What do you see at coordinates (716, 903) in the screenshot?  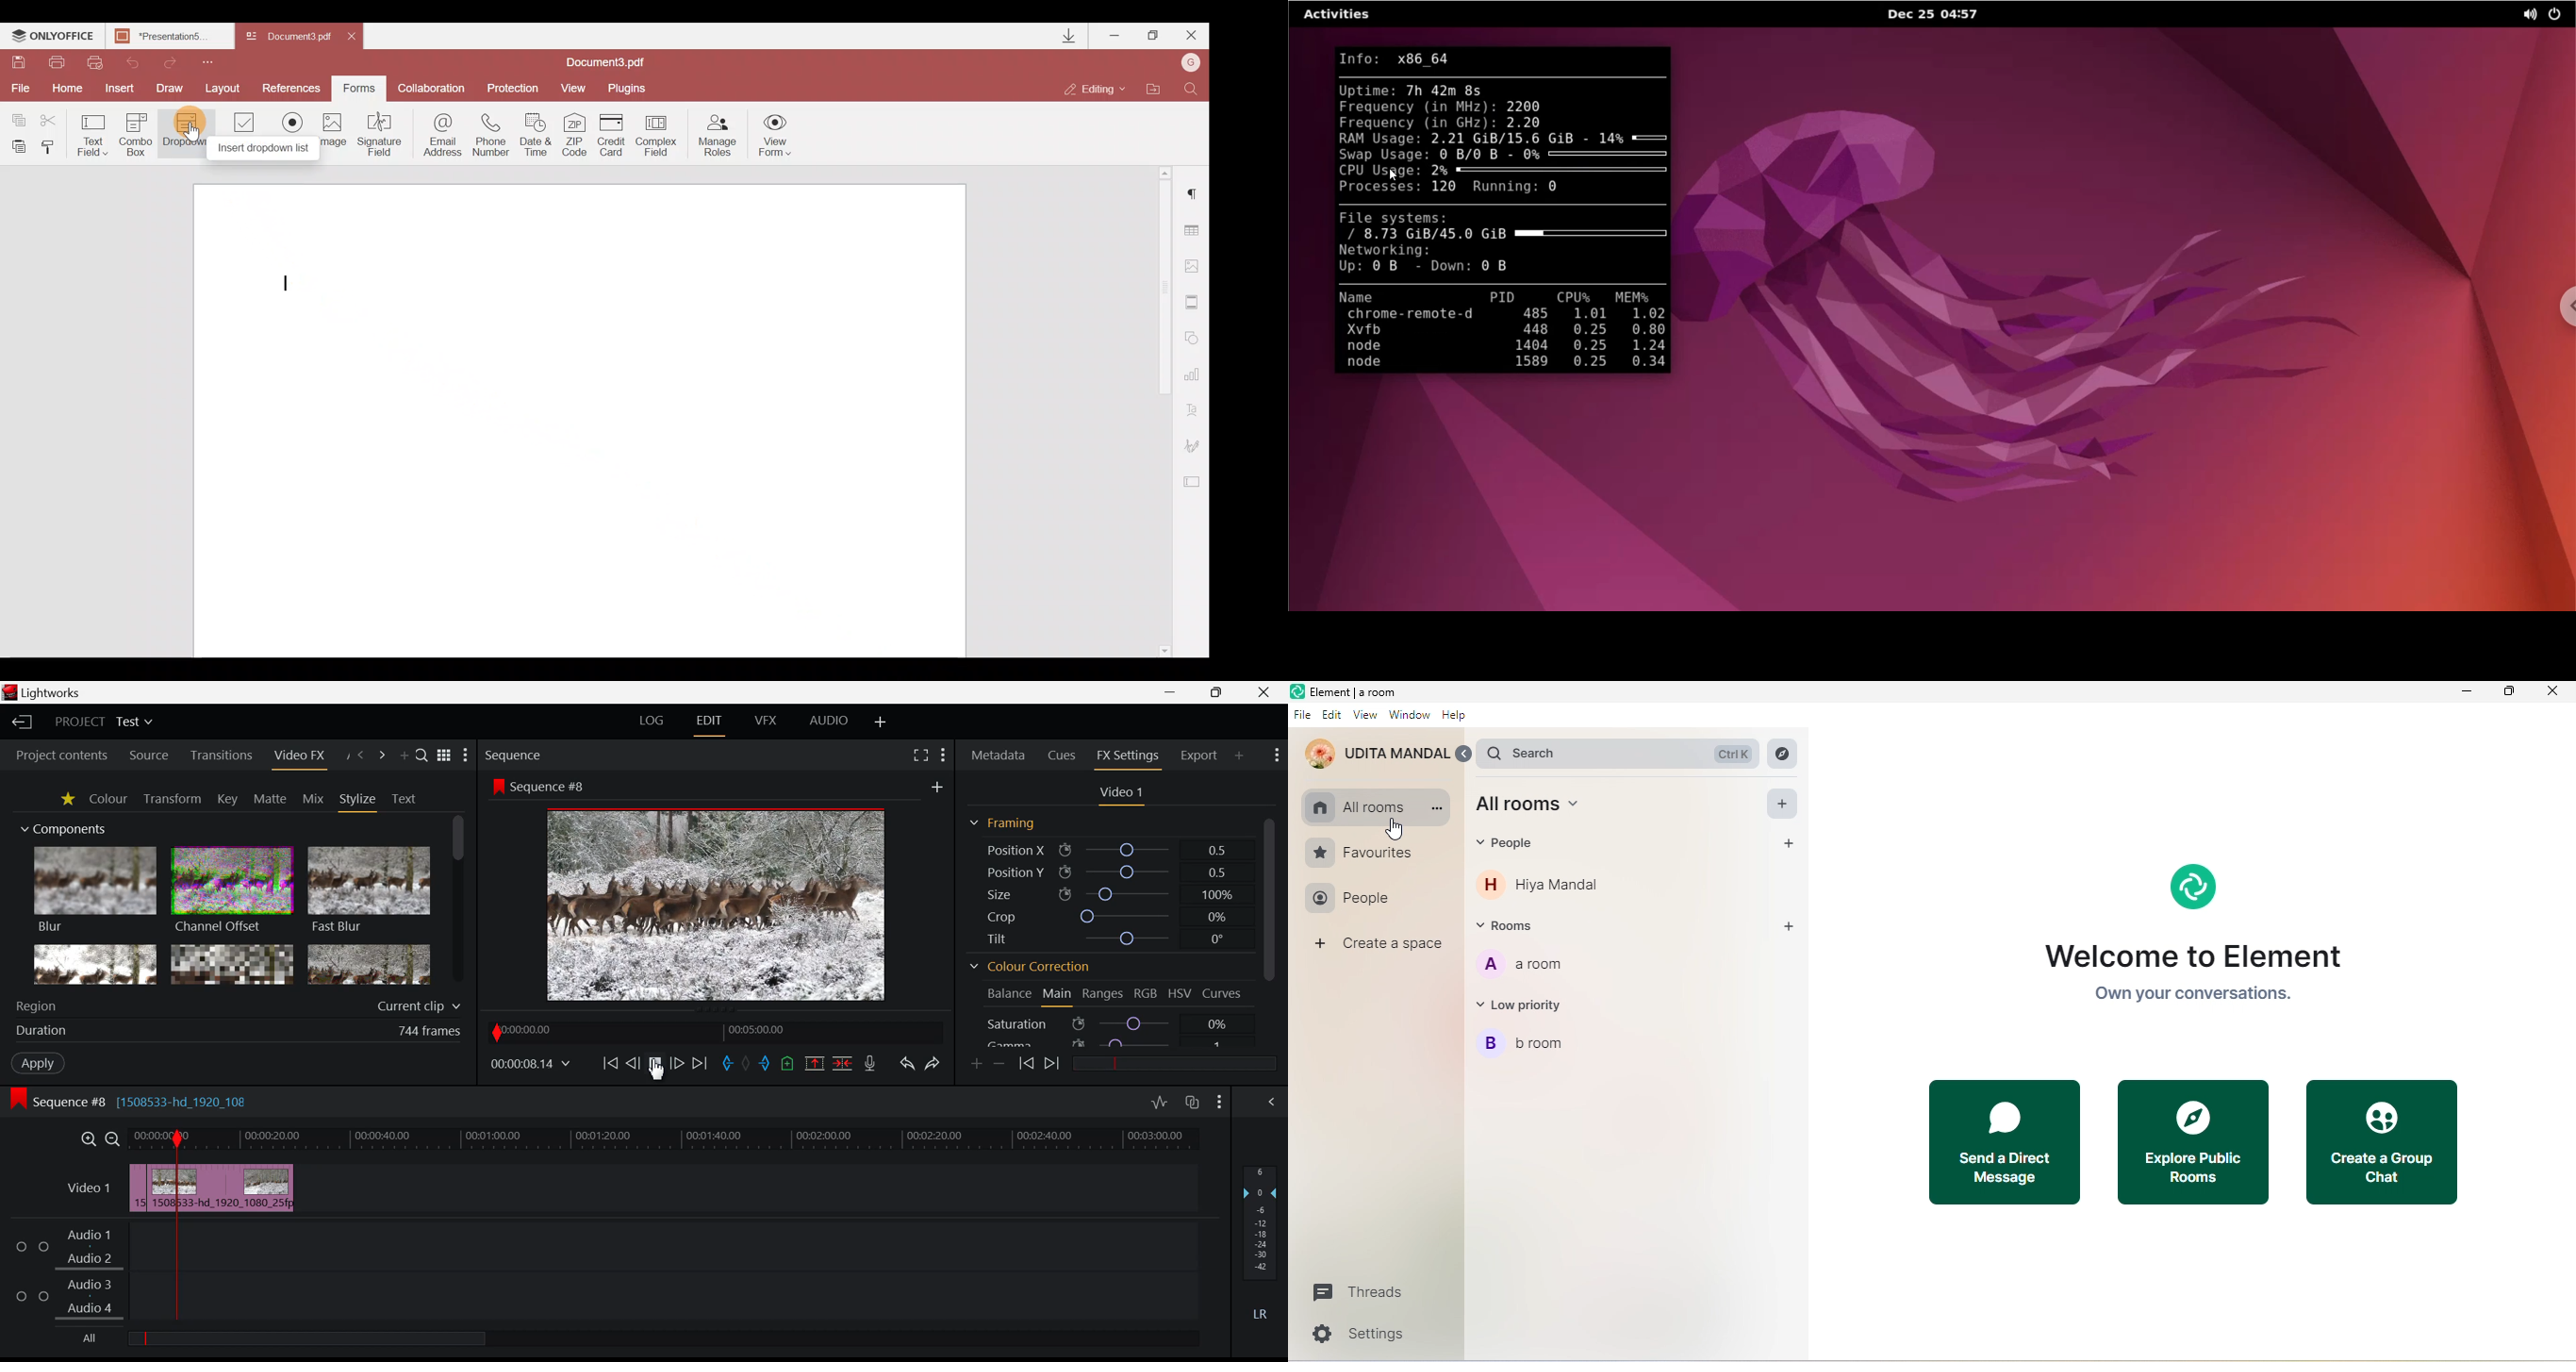 I see `Preview at First Cut` at bounding box center [716, 903].